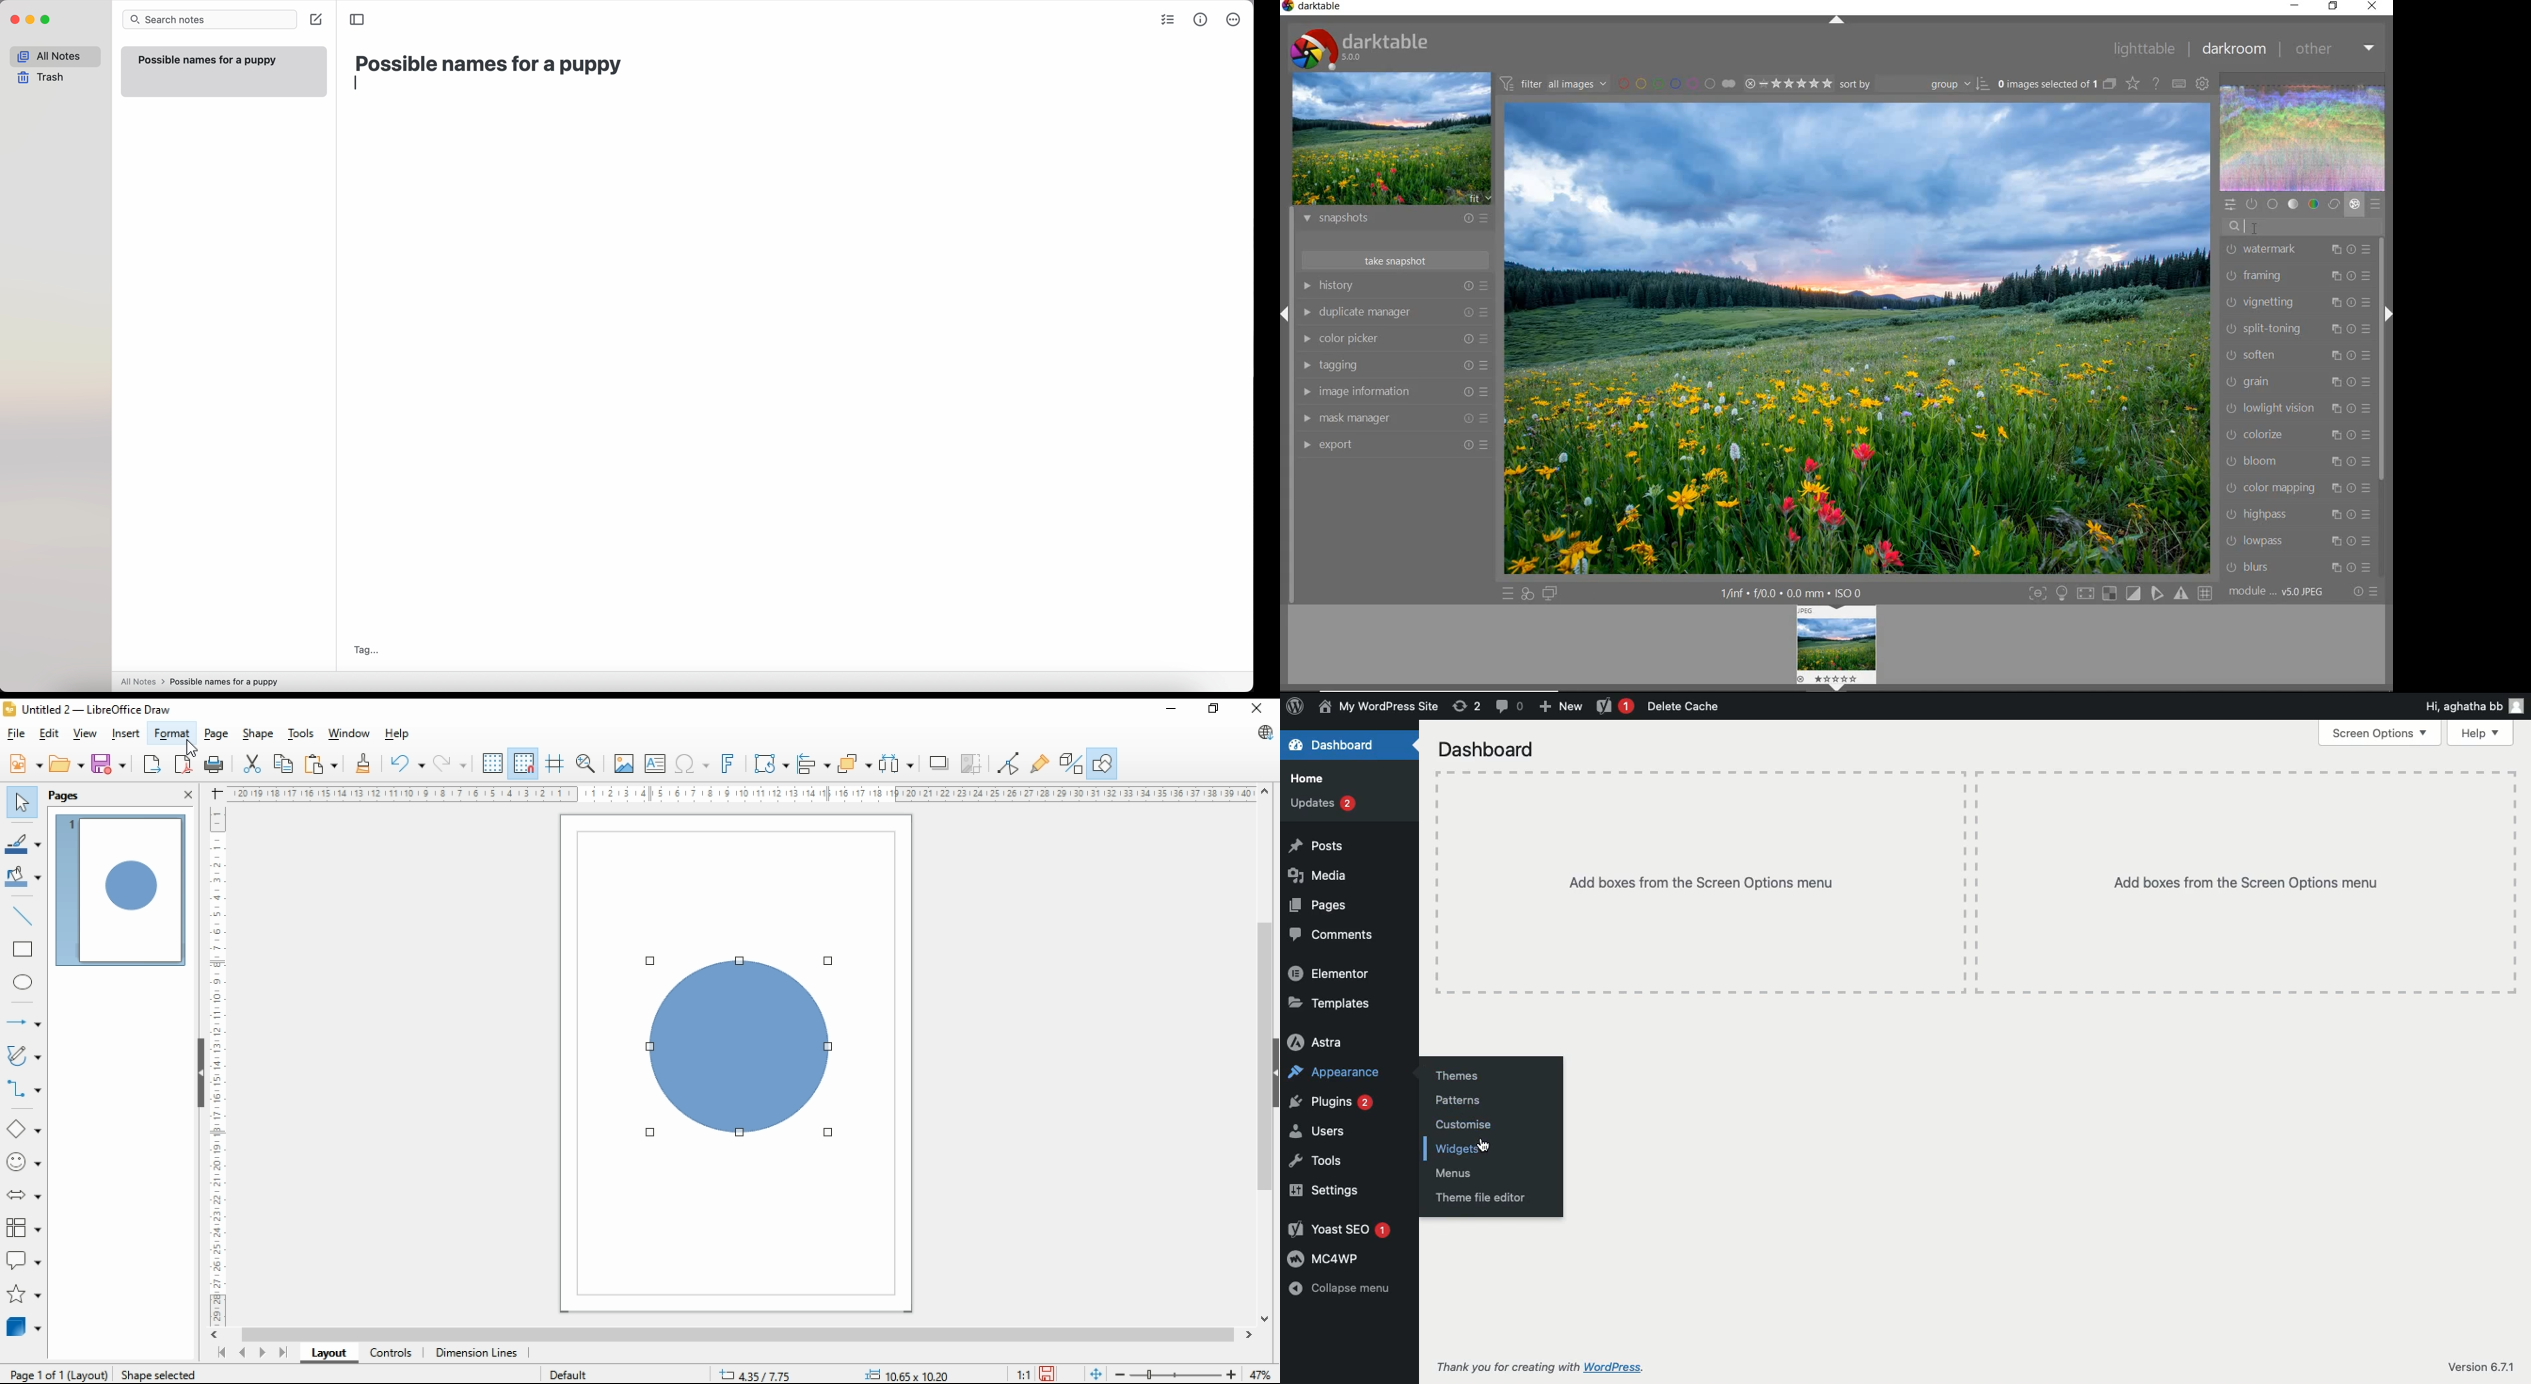 This screenshot has width=2548, height=1400. What do you see at coordinates (328, 1353) in the screenshot?
I see `layout` at bounding box center [328, 1353].